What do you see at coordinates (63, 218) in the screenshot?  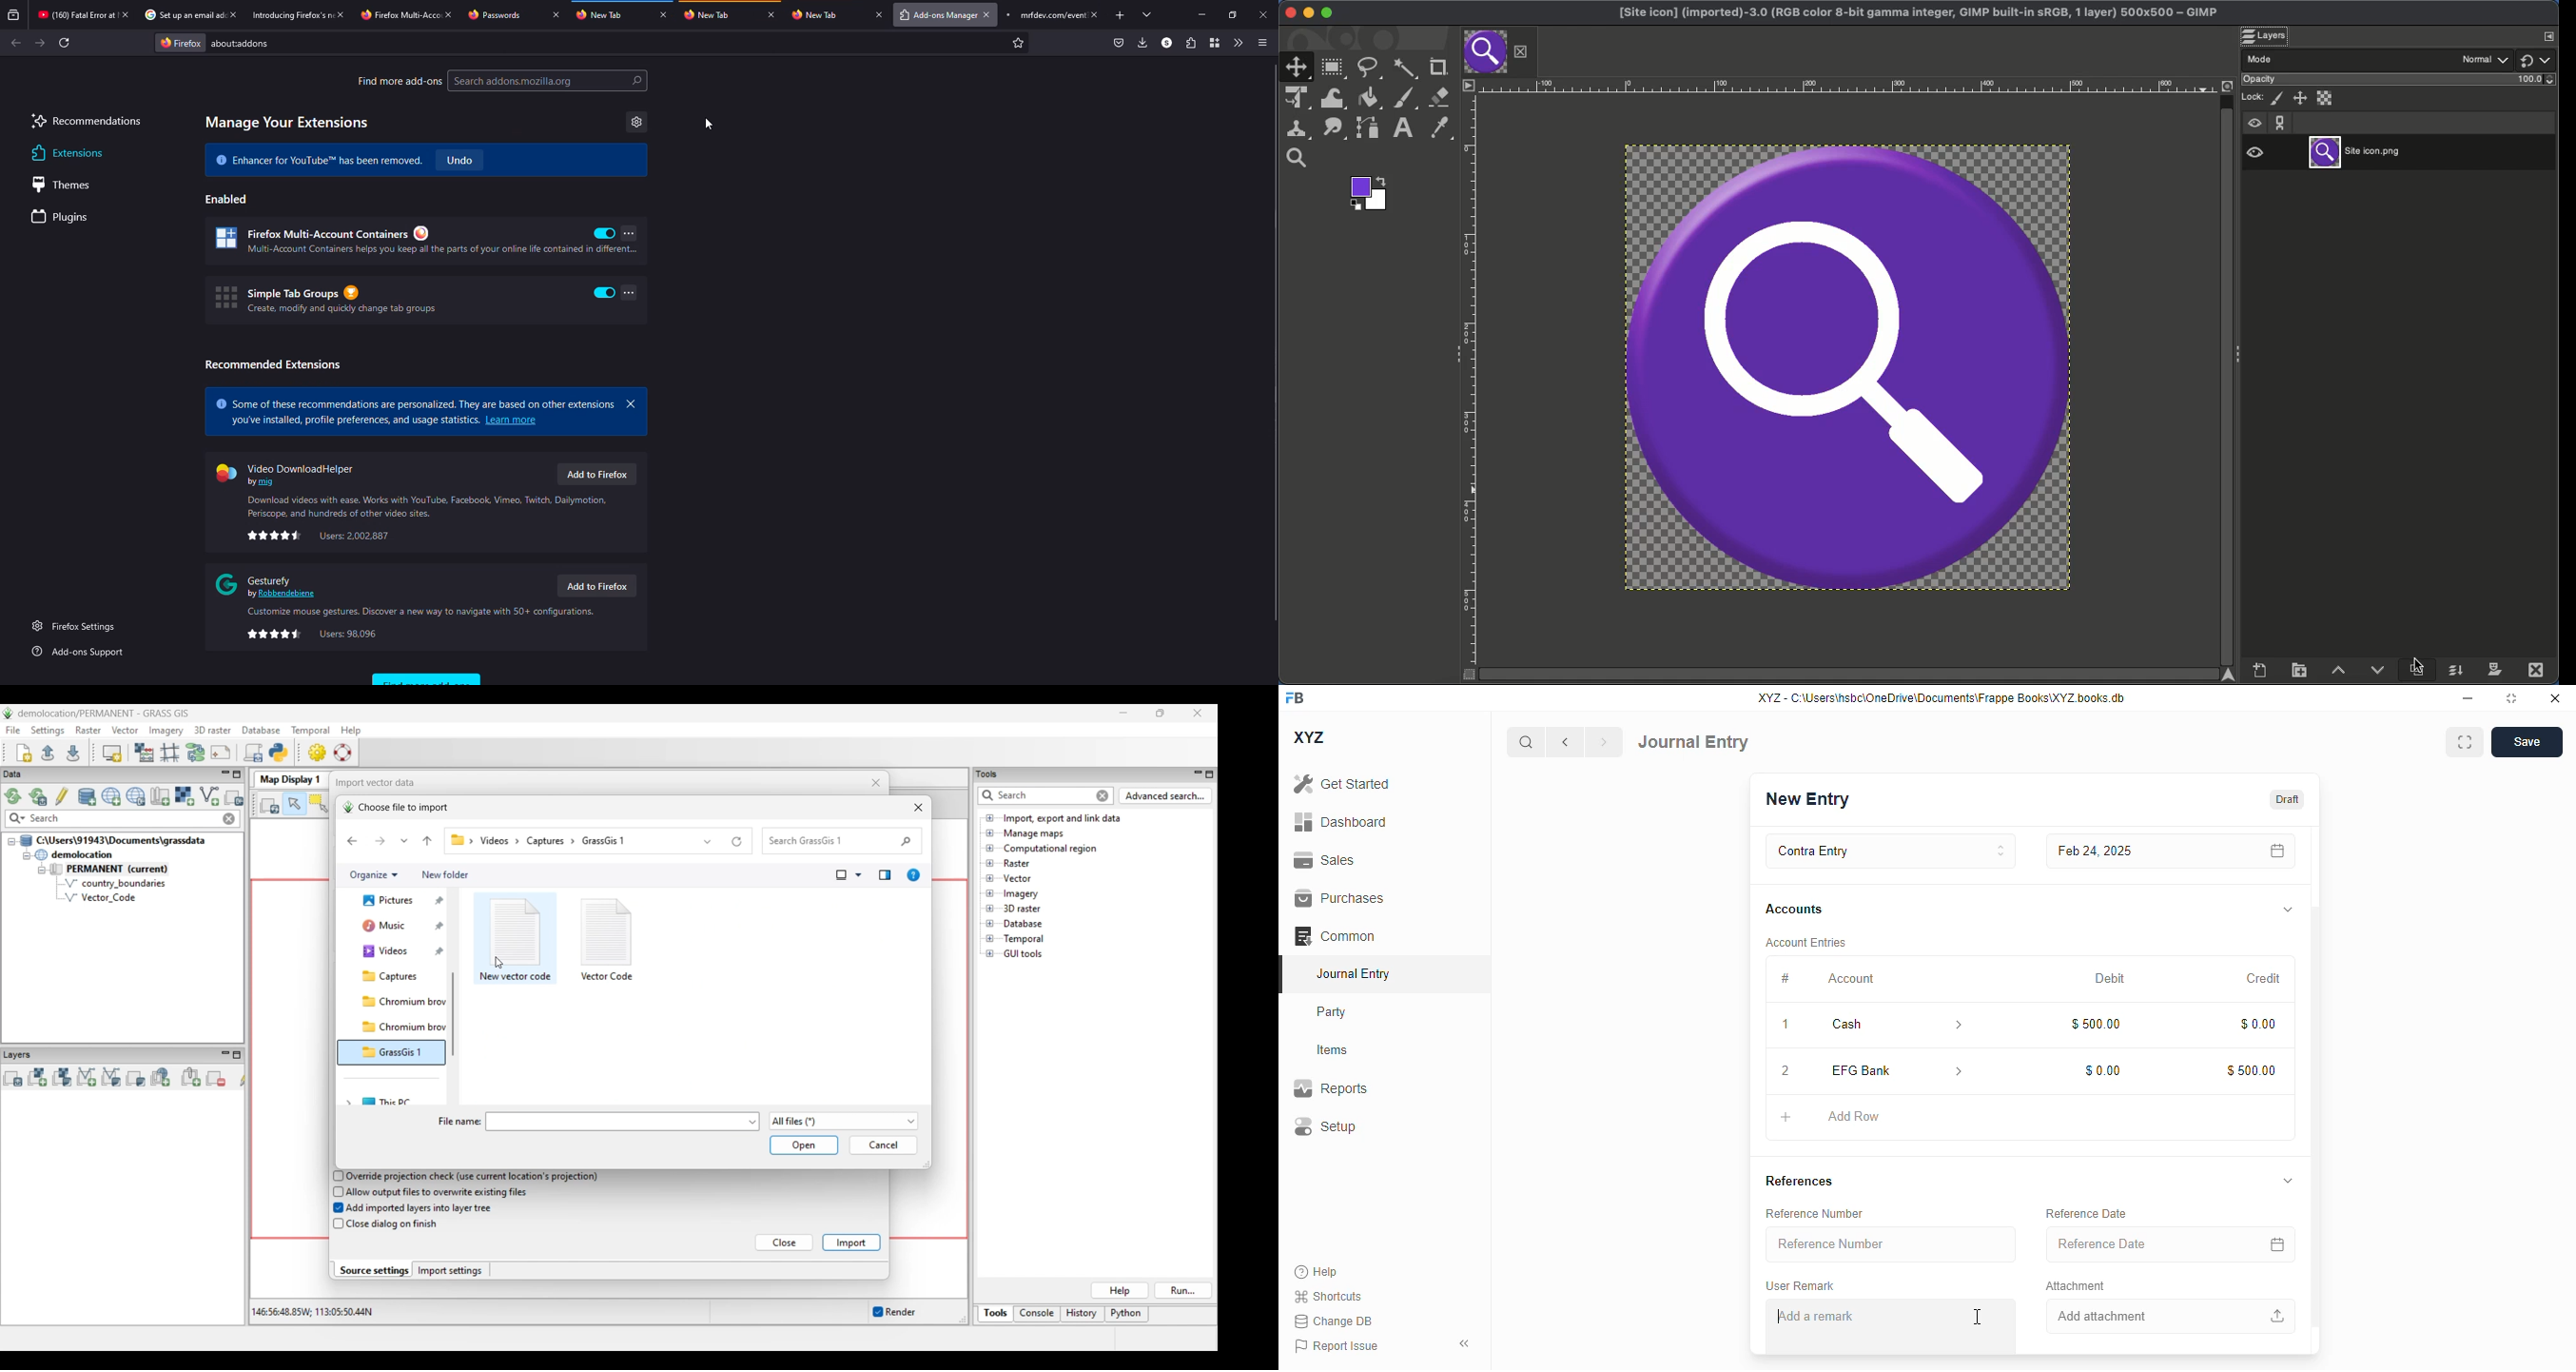 I see `plugins` at bounding box center [63, 218].